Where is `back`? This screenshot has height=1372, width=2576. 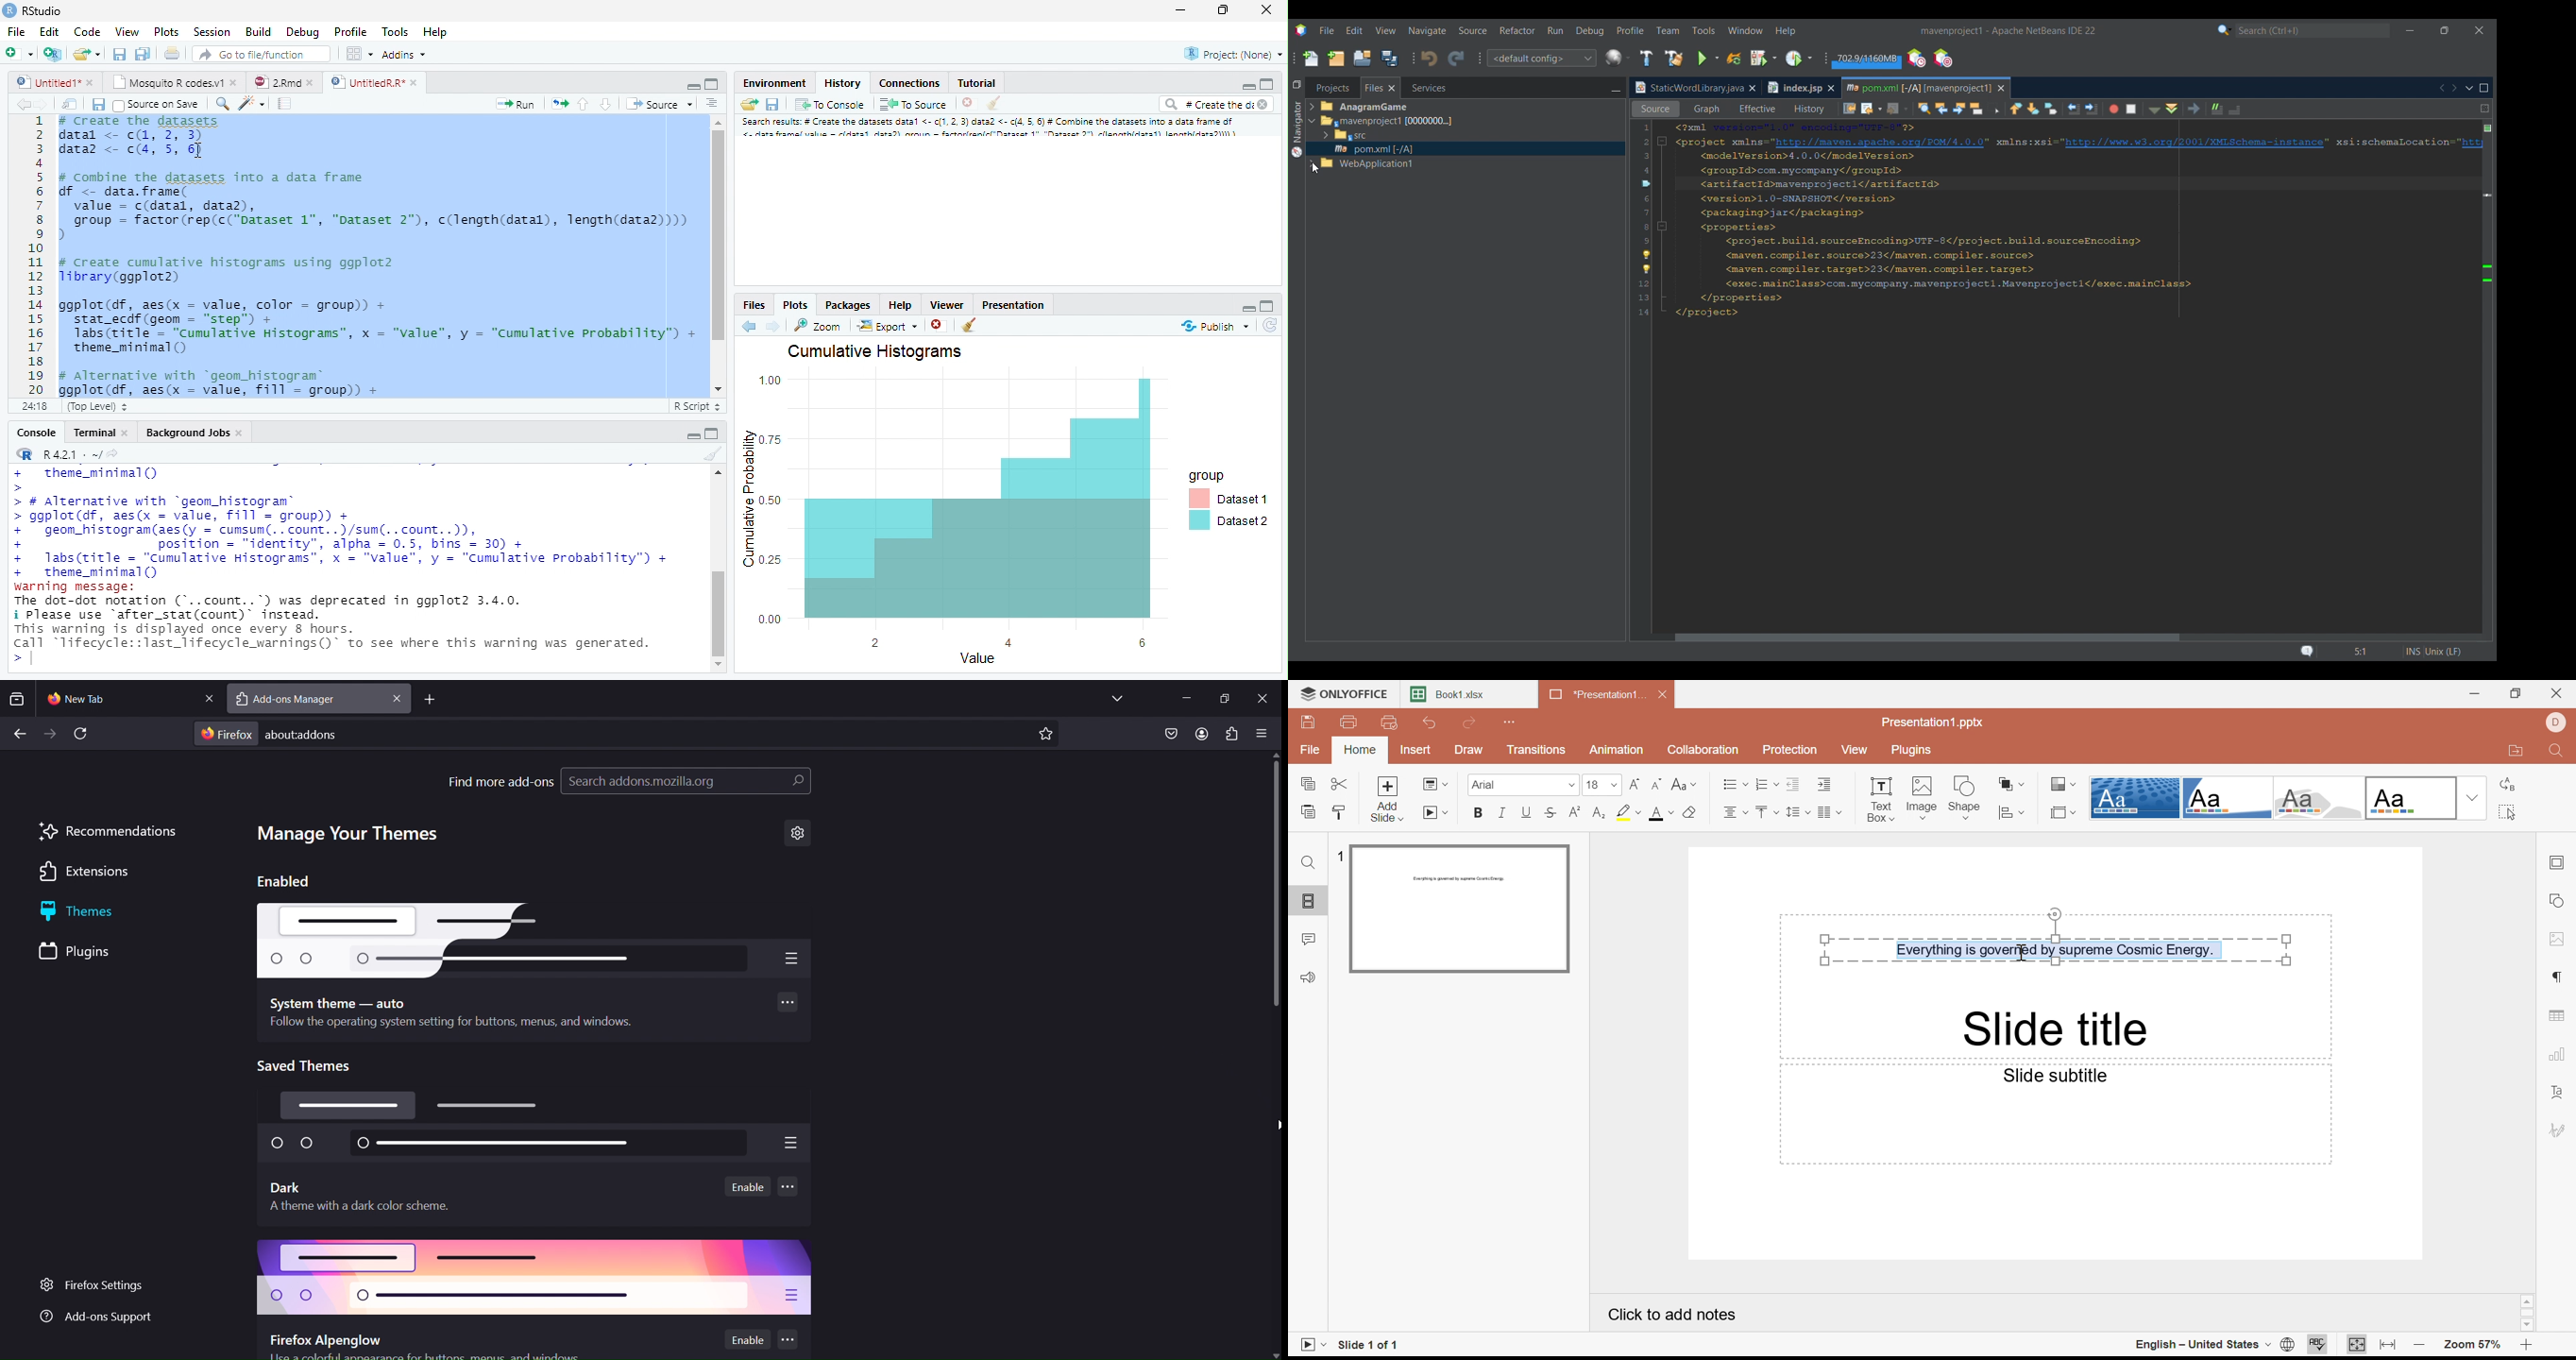 back is located at coordinates (750, 328).